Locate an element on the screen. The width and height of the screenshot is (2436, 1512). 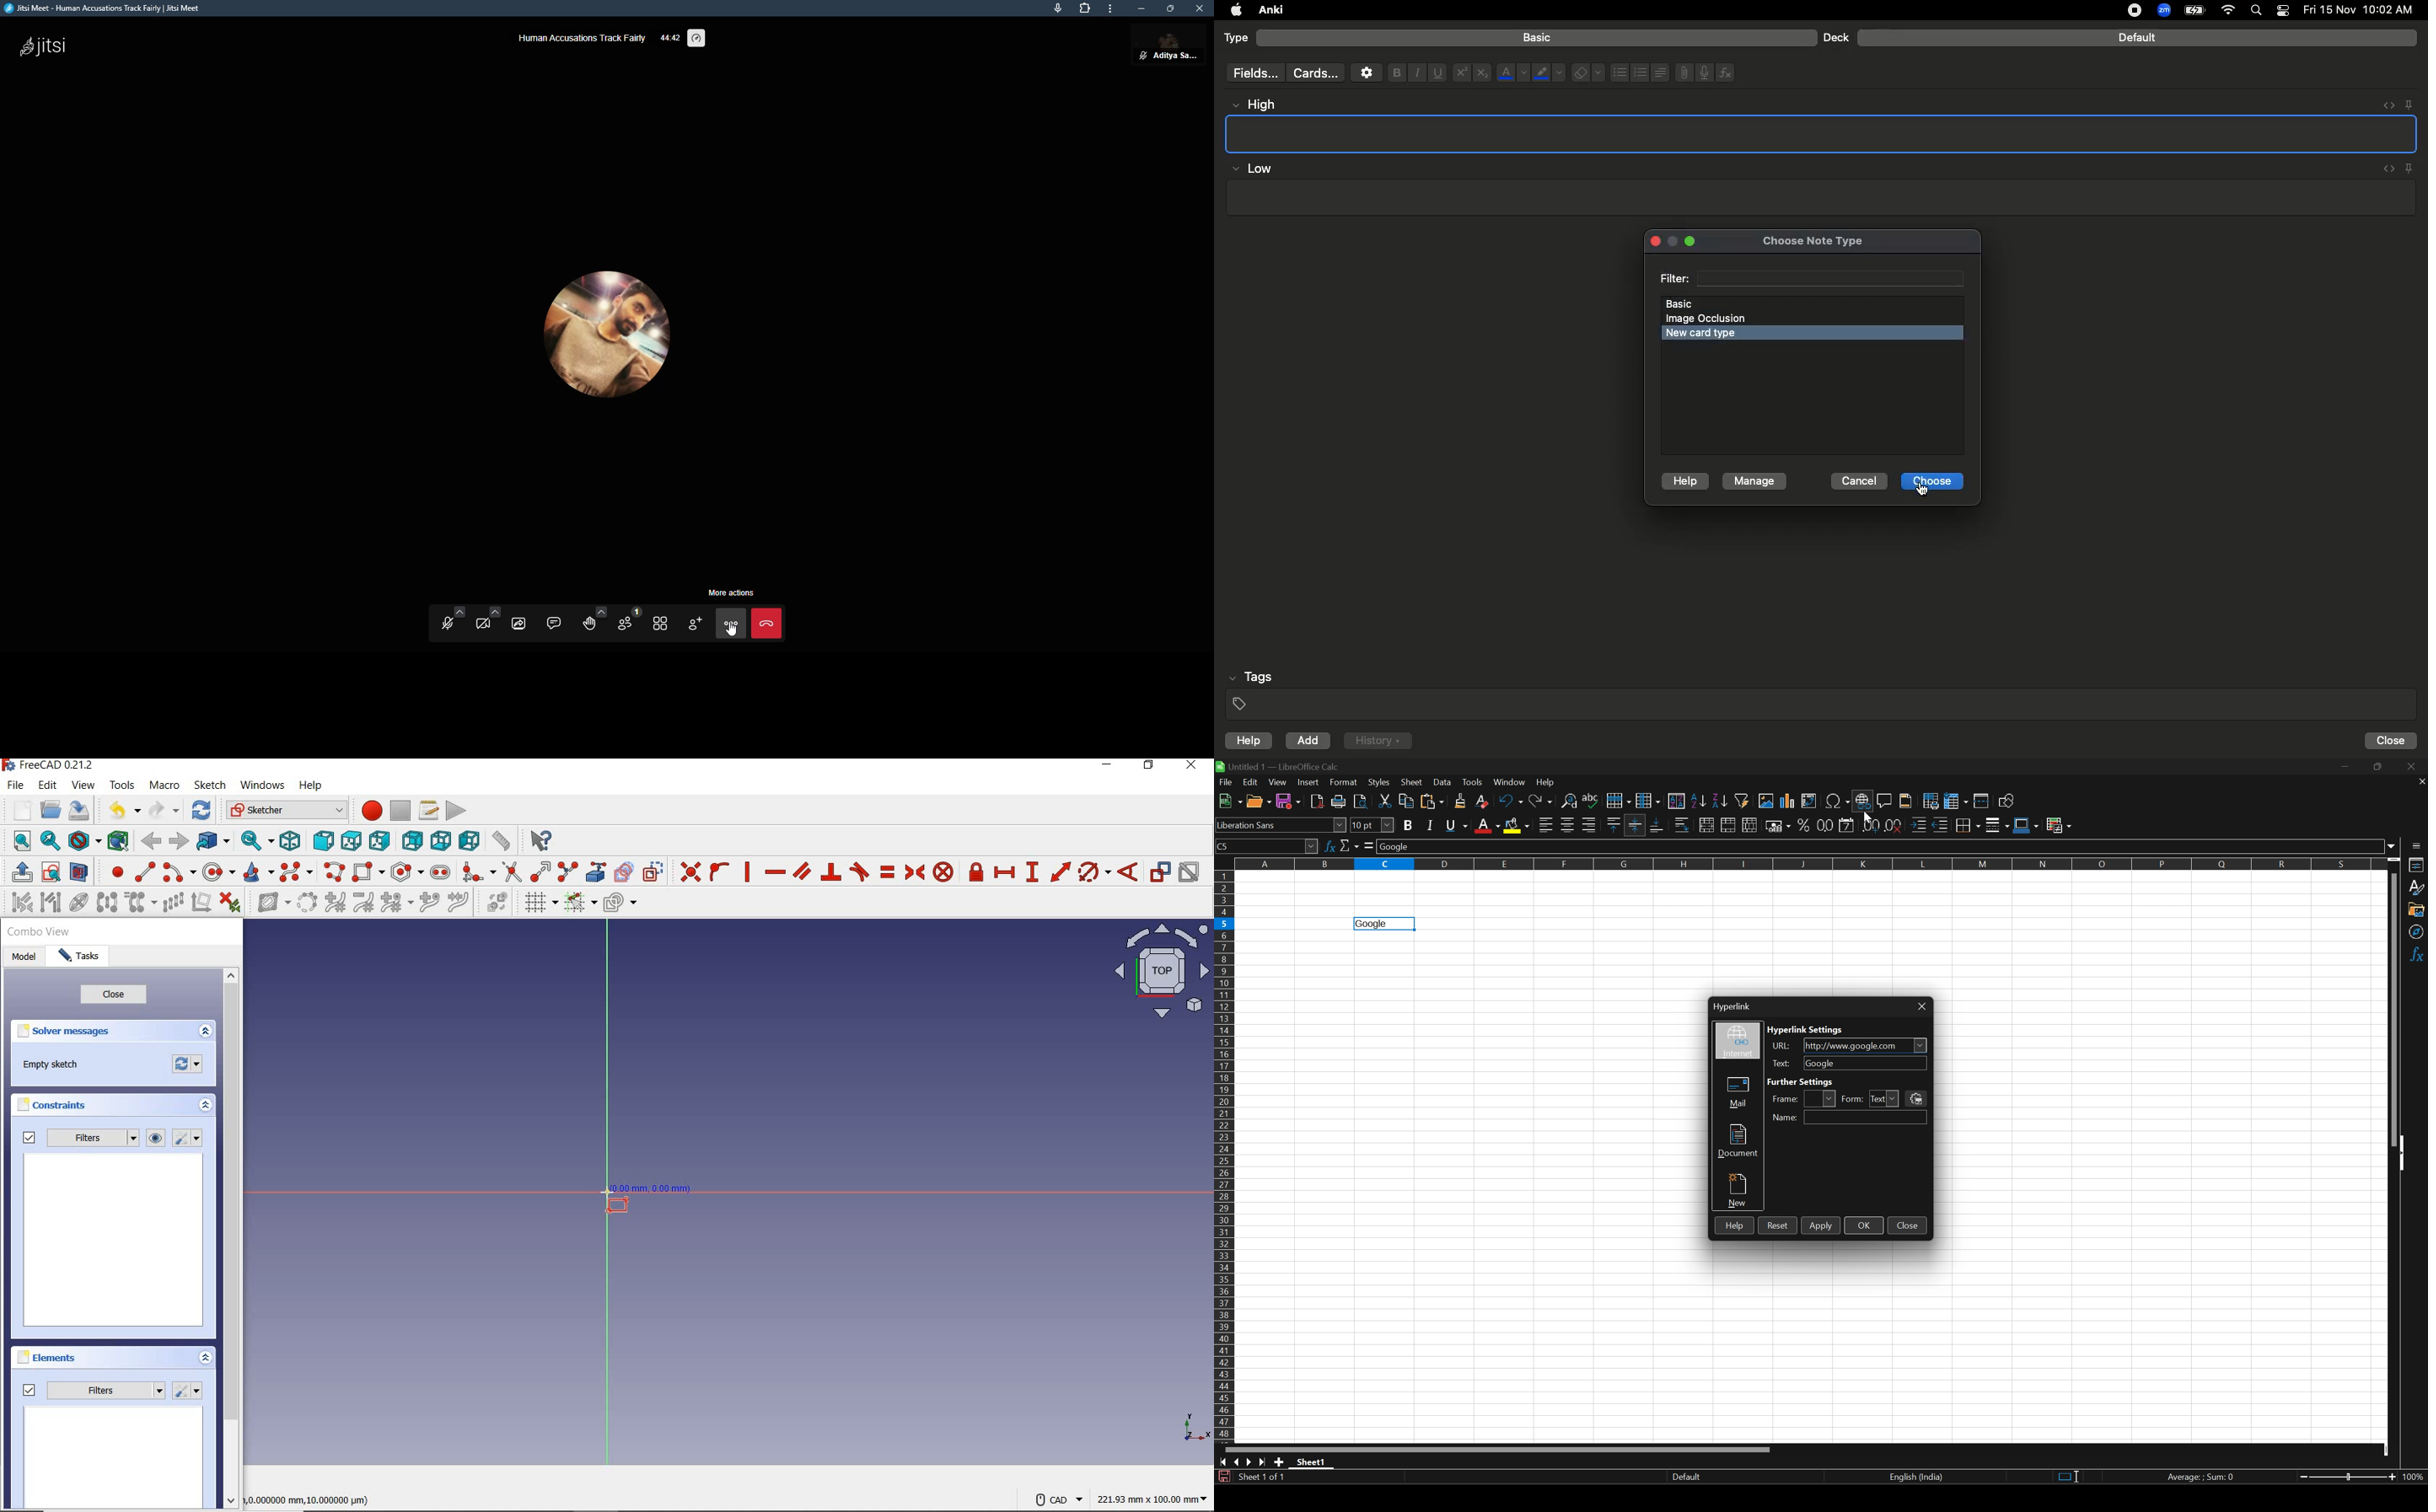
apple logo is located at coordinates (1232, 10).